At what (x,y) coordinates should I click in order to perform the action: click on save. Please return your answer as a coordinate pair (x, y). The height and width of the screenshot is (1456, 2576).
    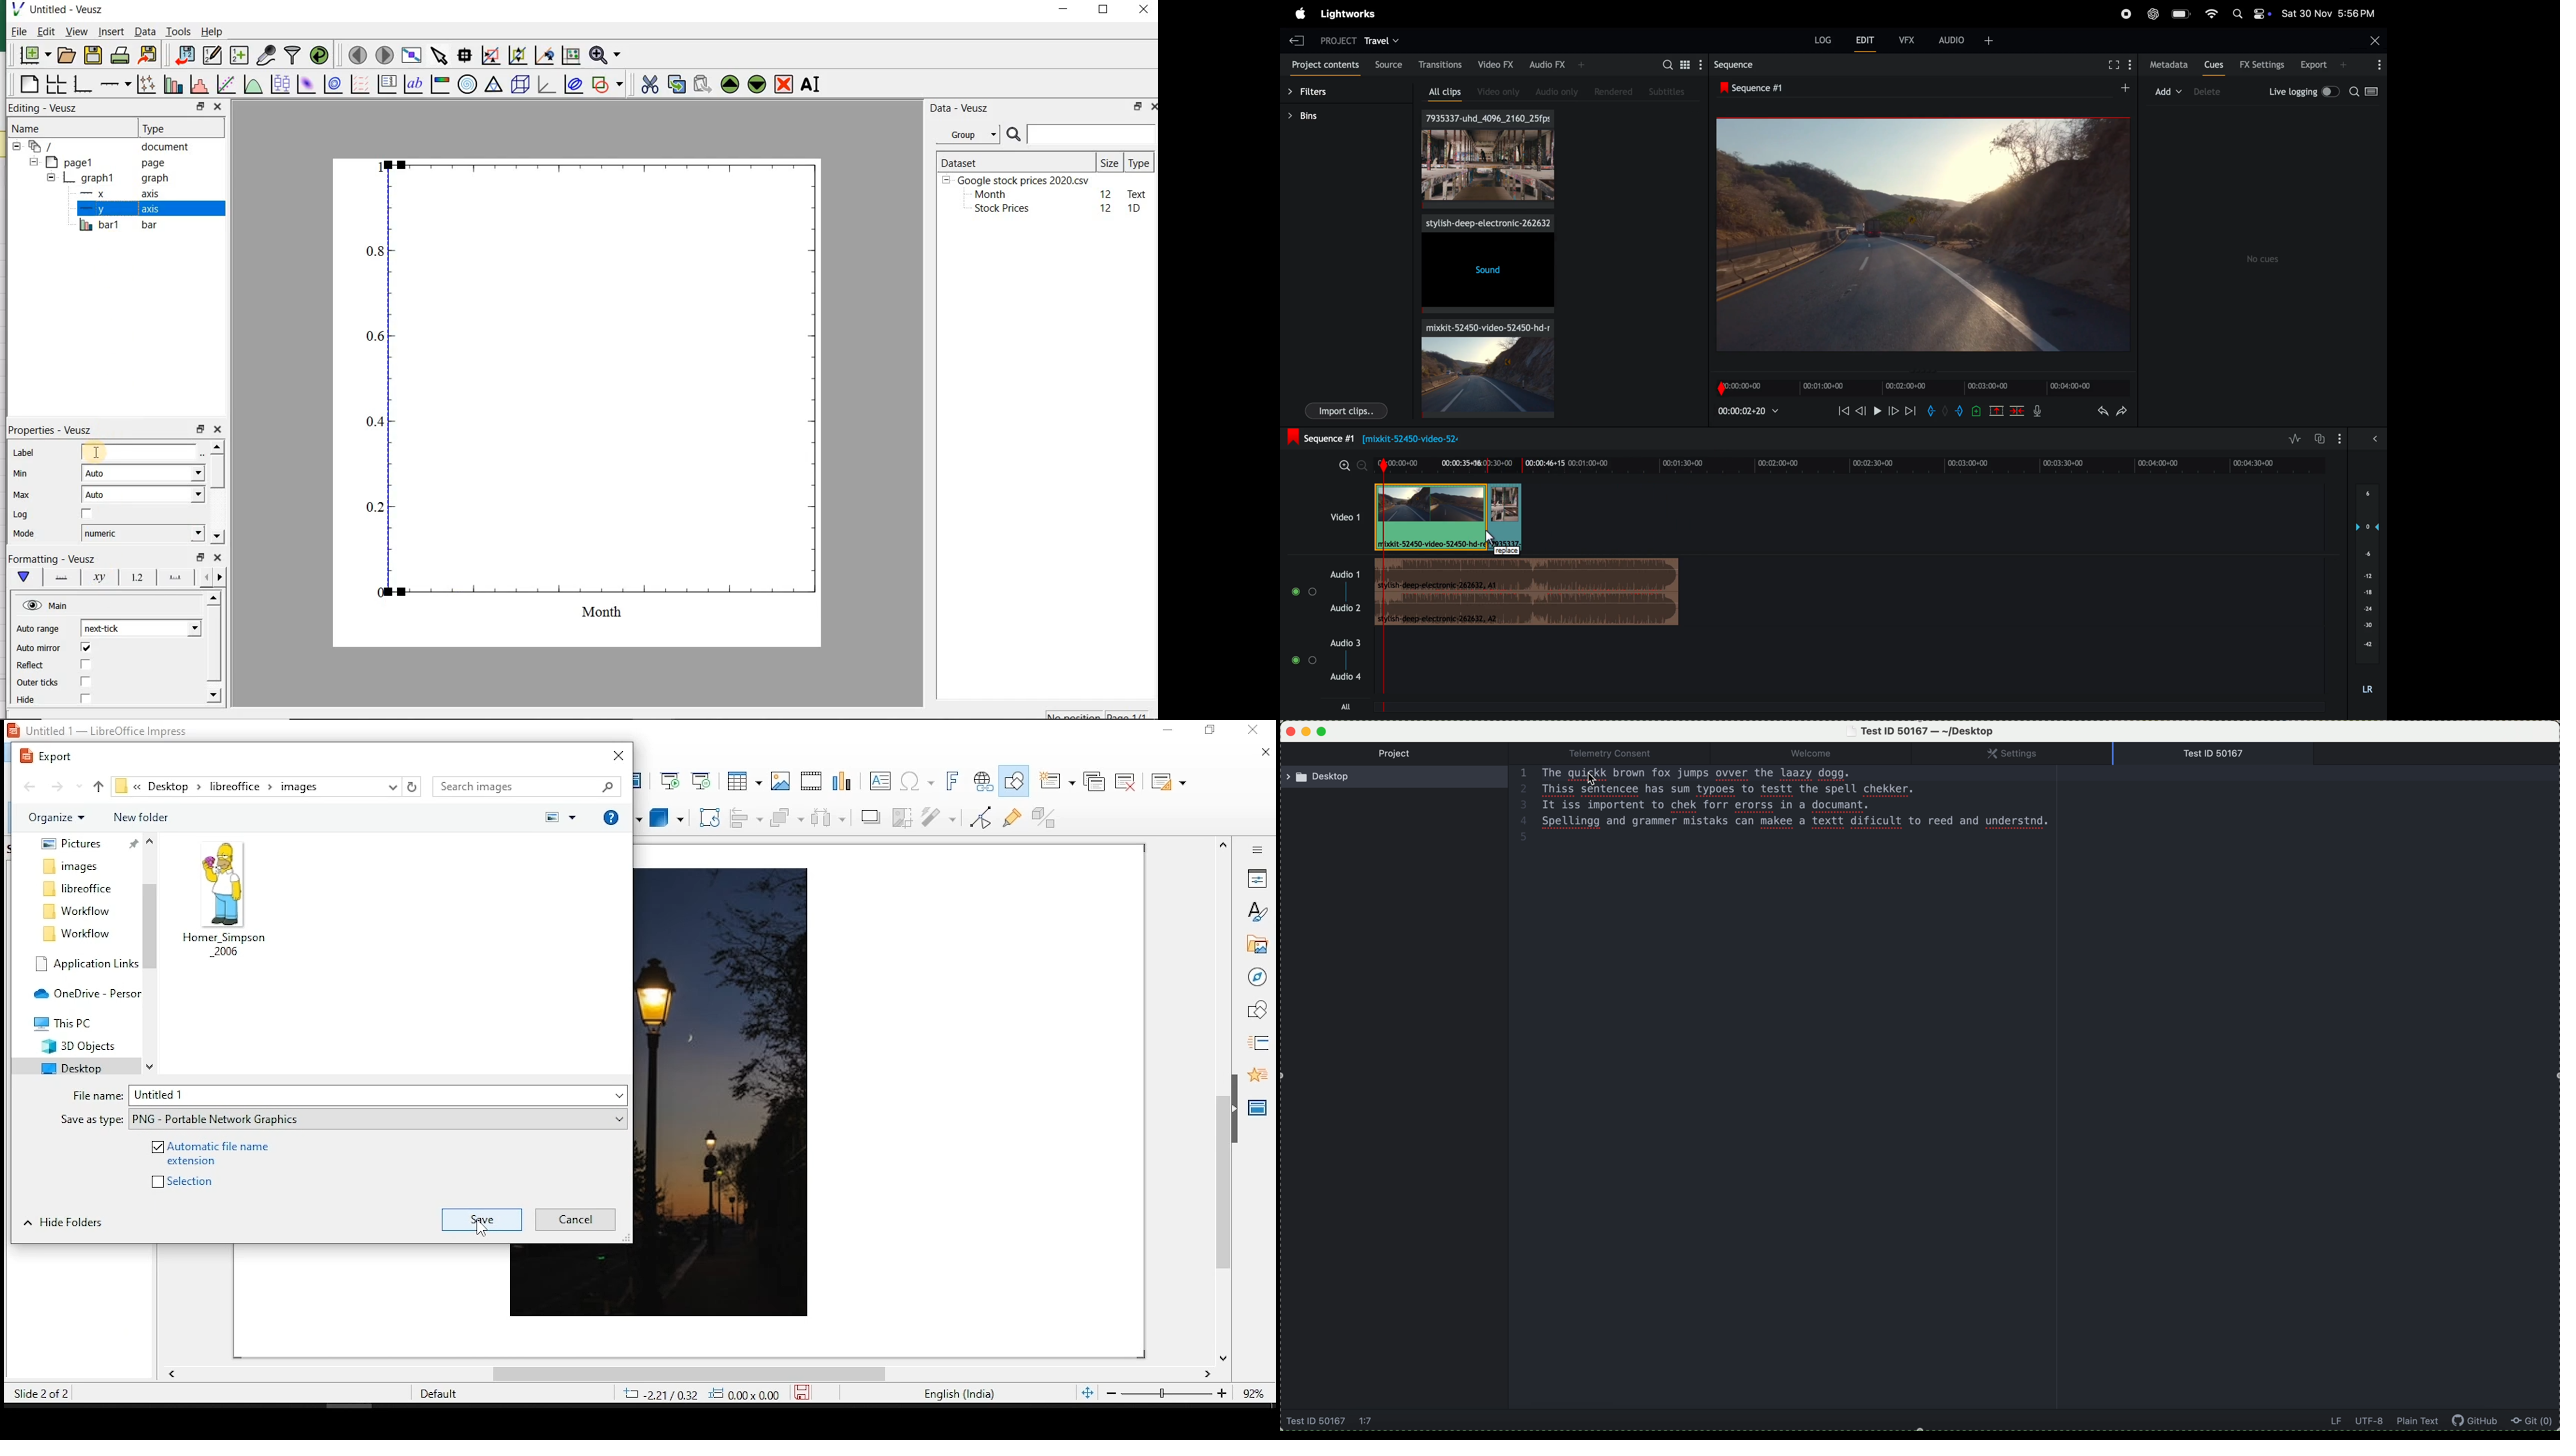
    Looking at the image, I should click on (482, 1219).